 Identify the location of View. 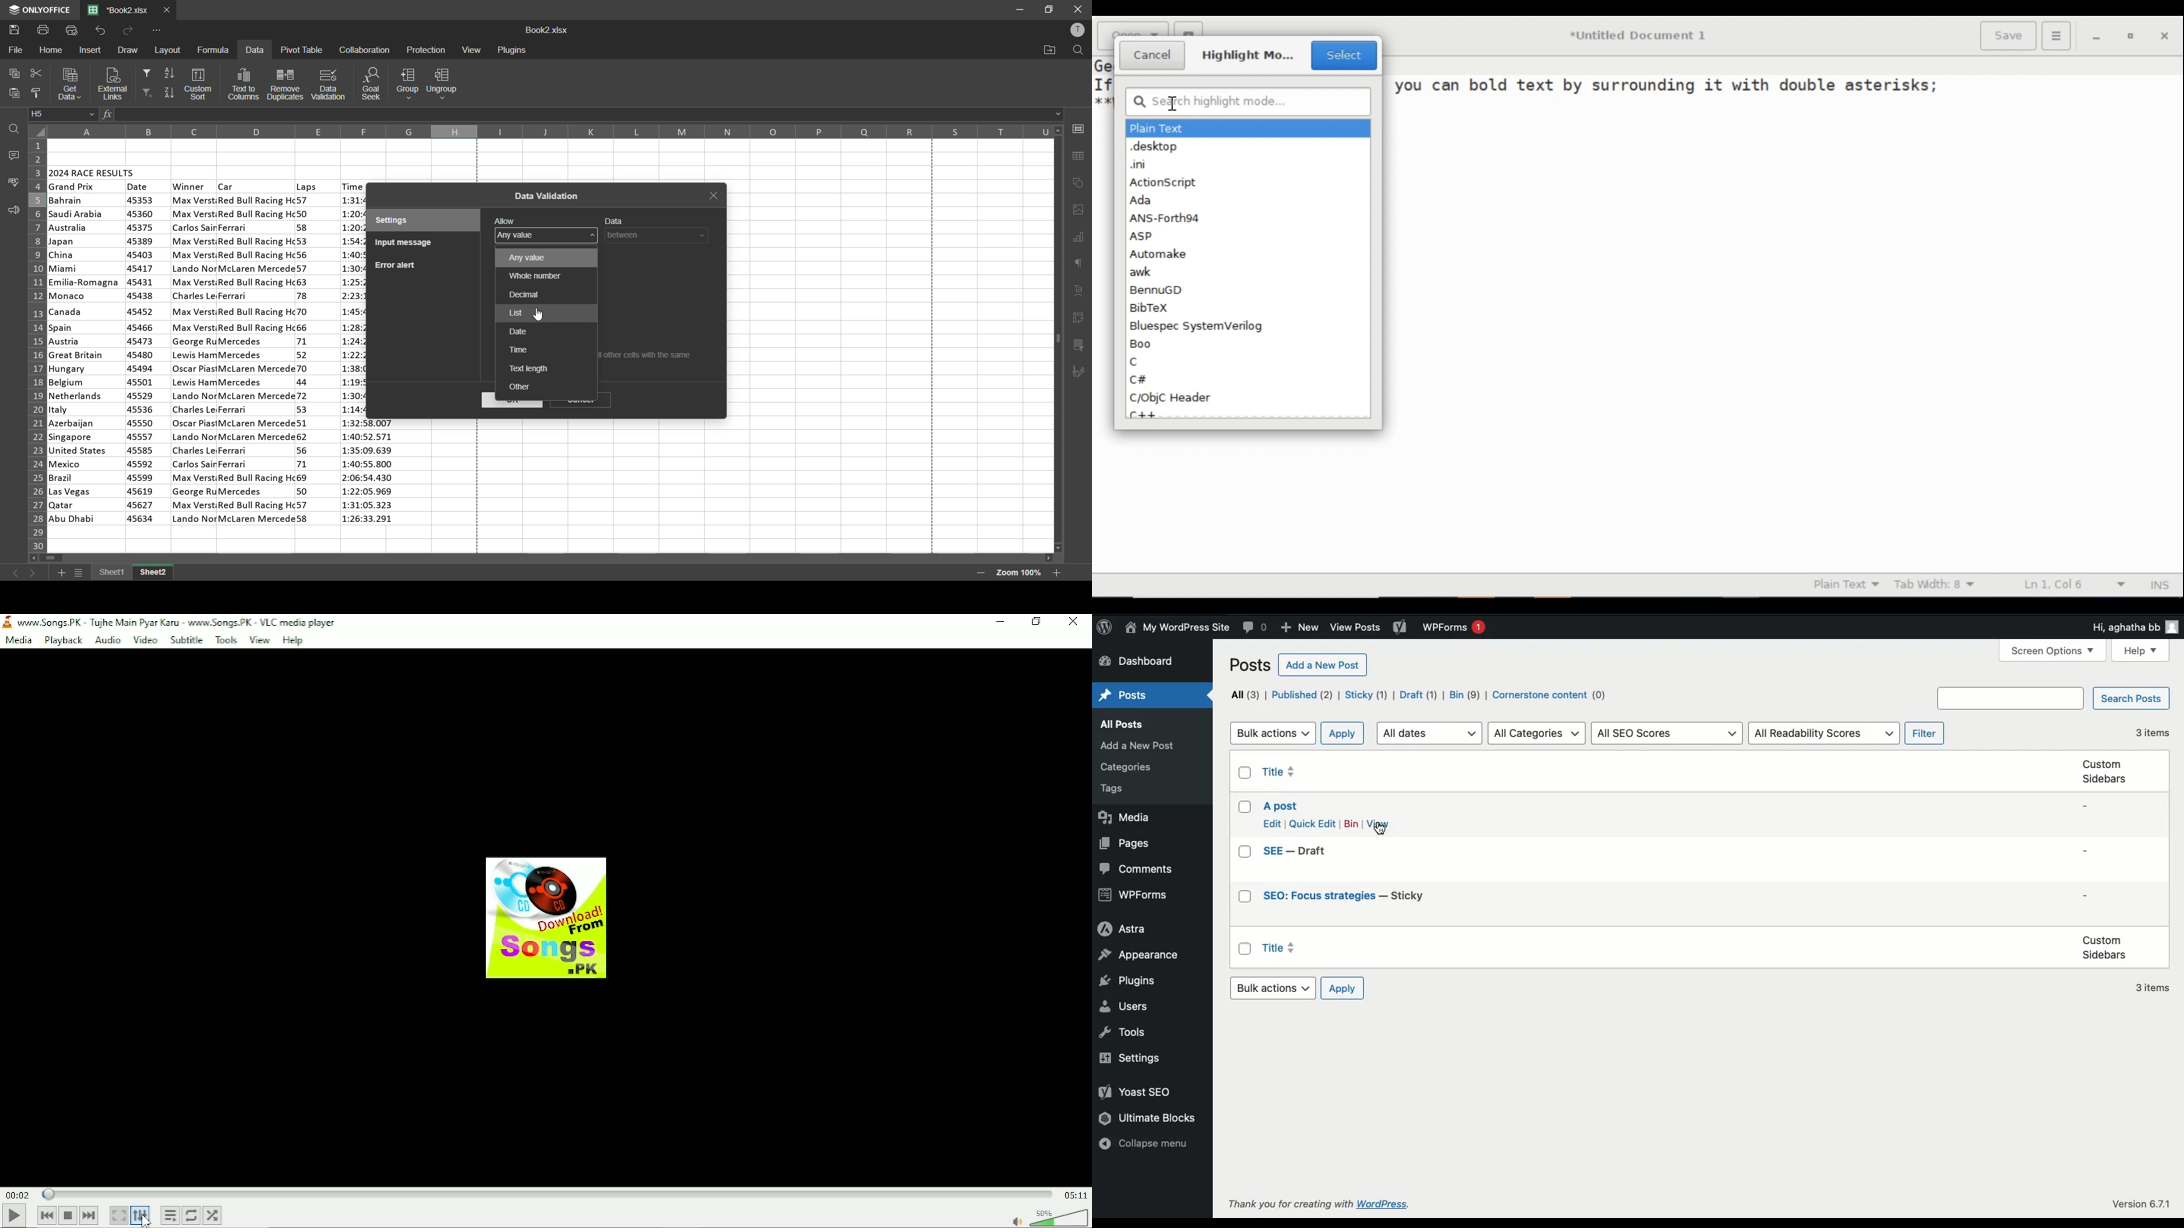
(1381, 824).